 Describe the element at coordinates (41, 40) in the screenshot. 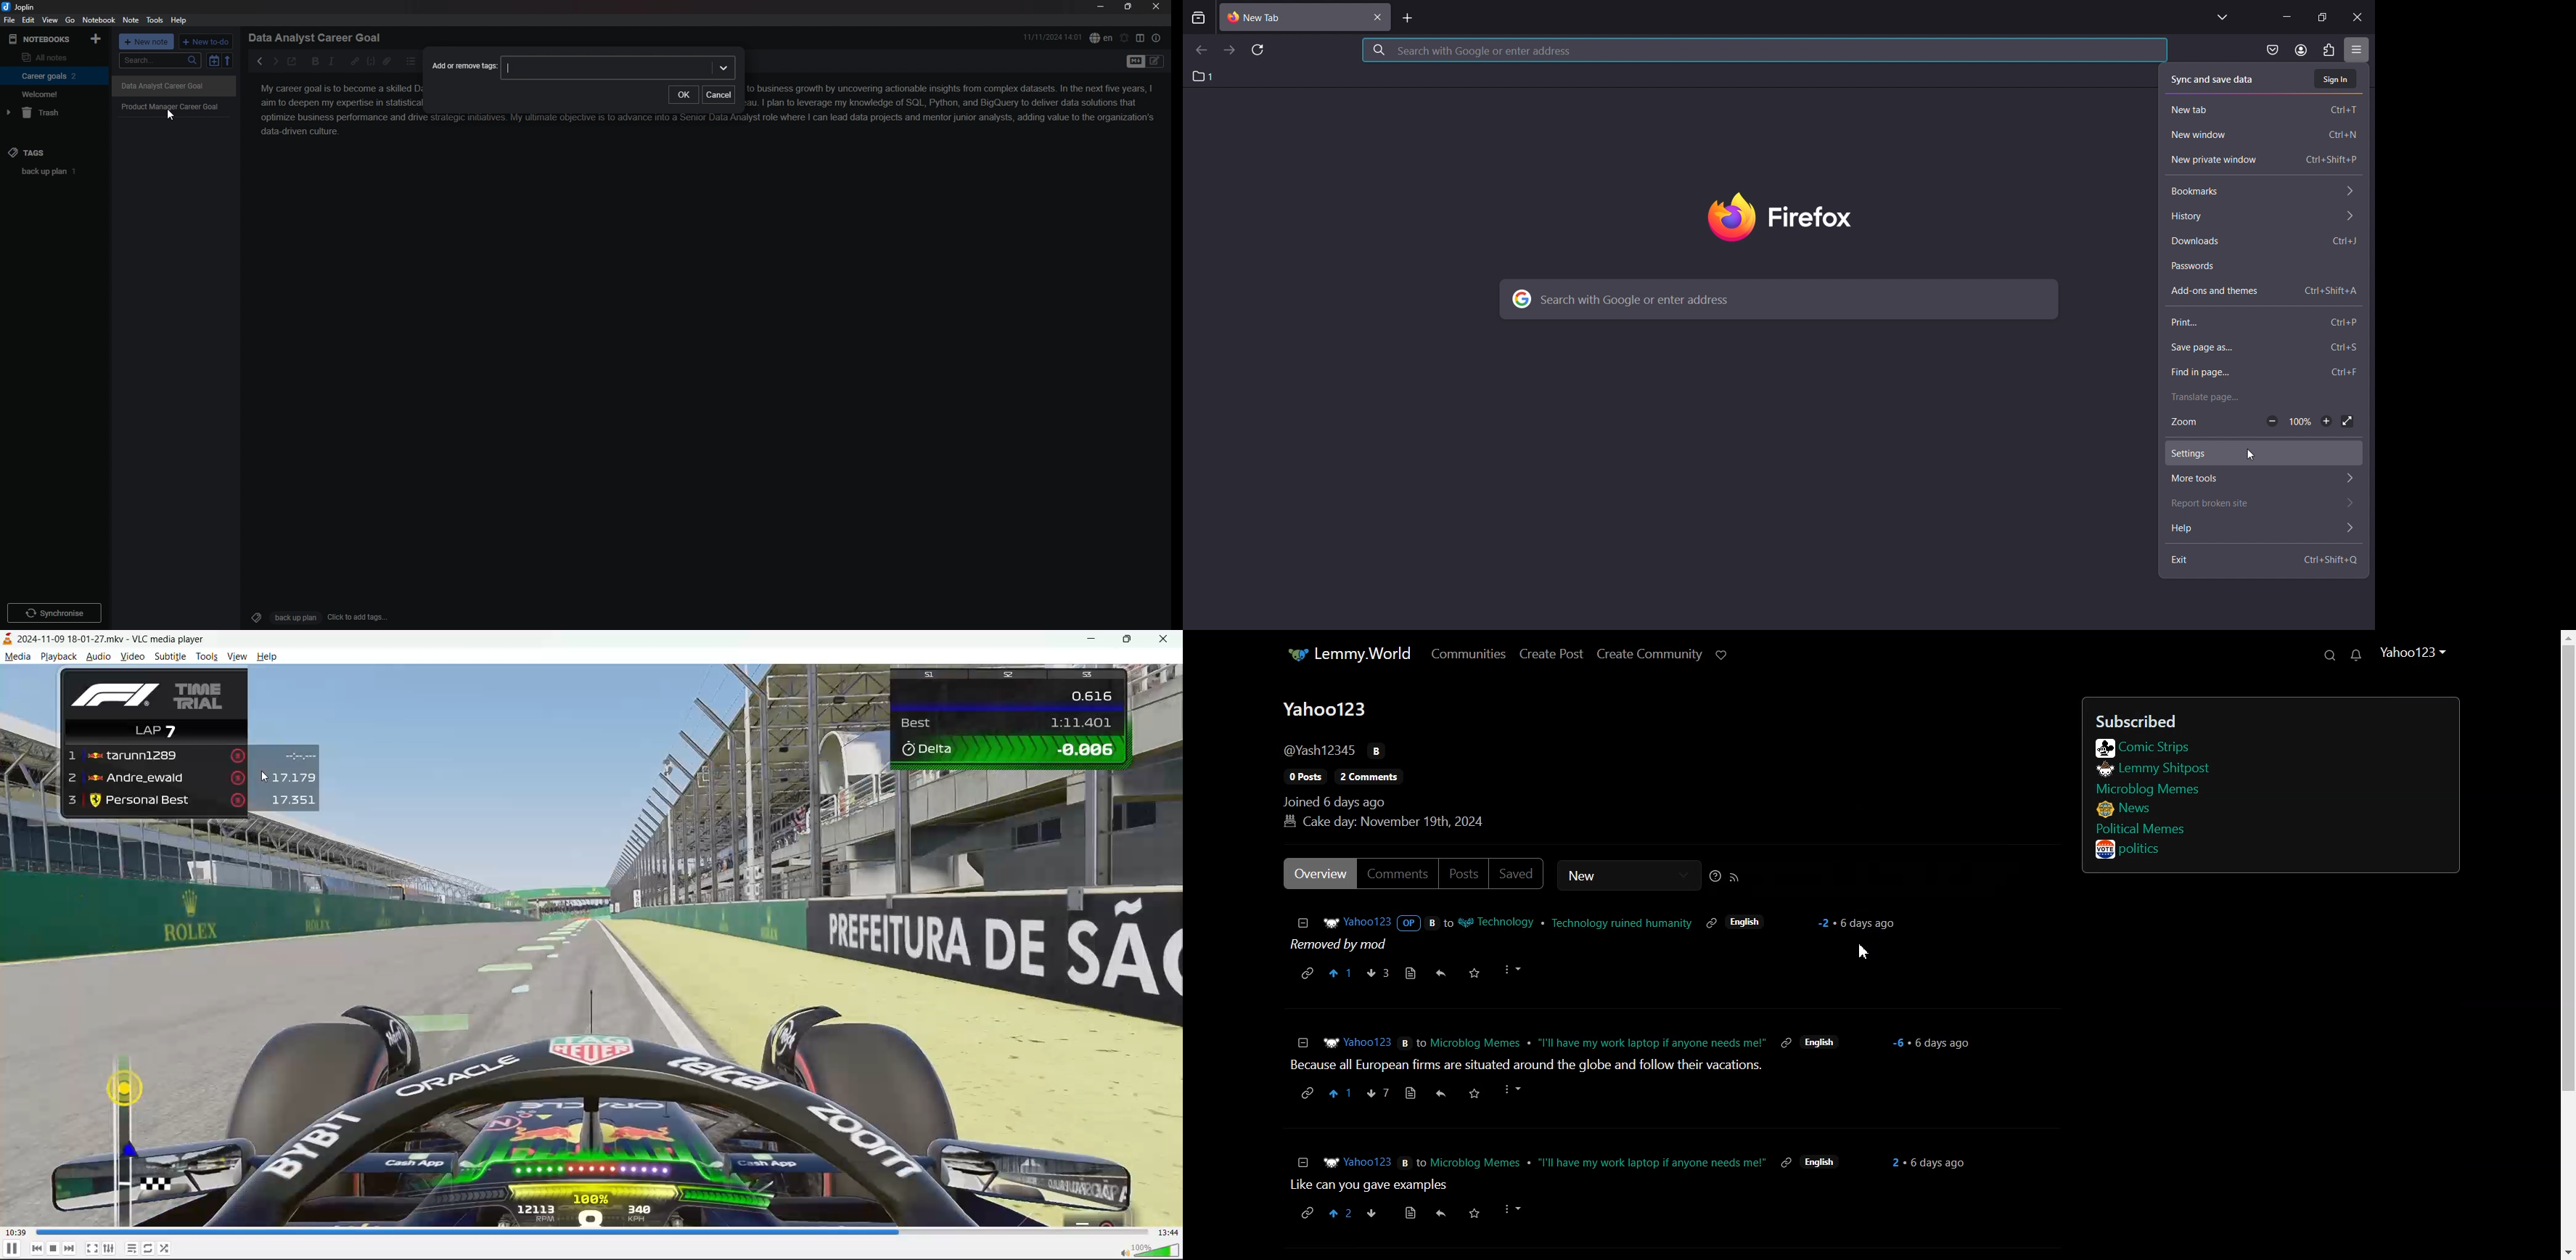

I see `notebooks` at that location.